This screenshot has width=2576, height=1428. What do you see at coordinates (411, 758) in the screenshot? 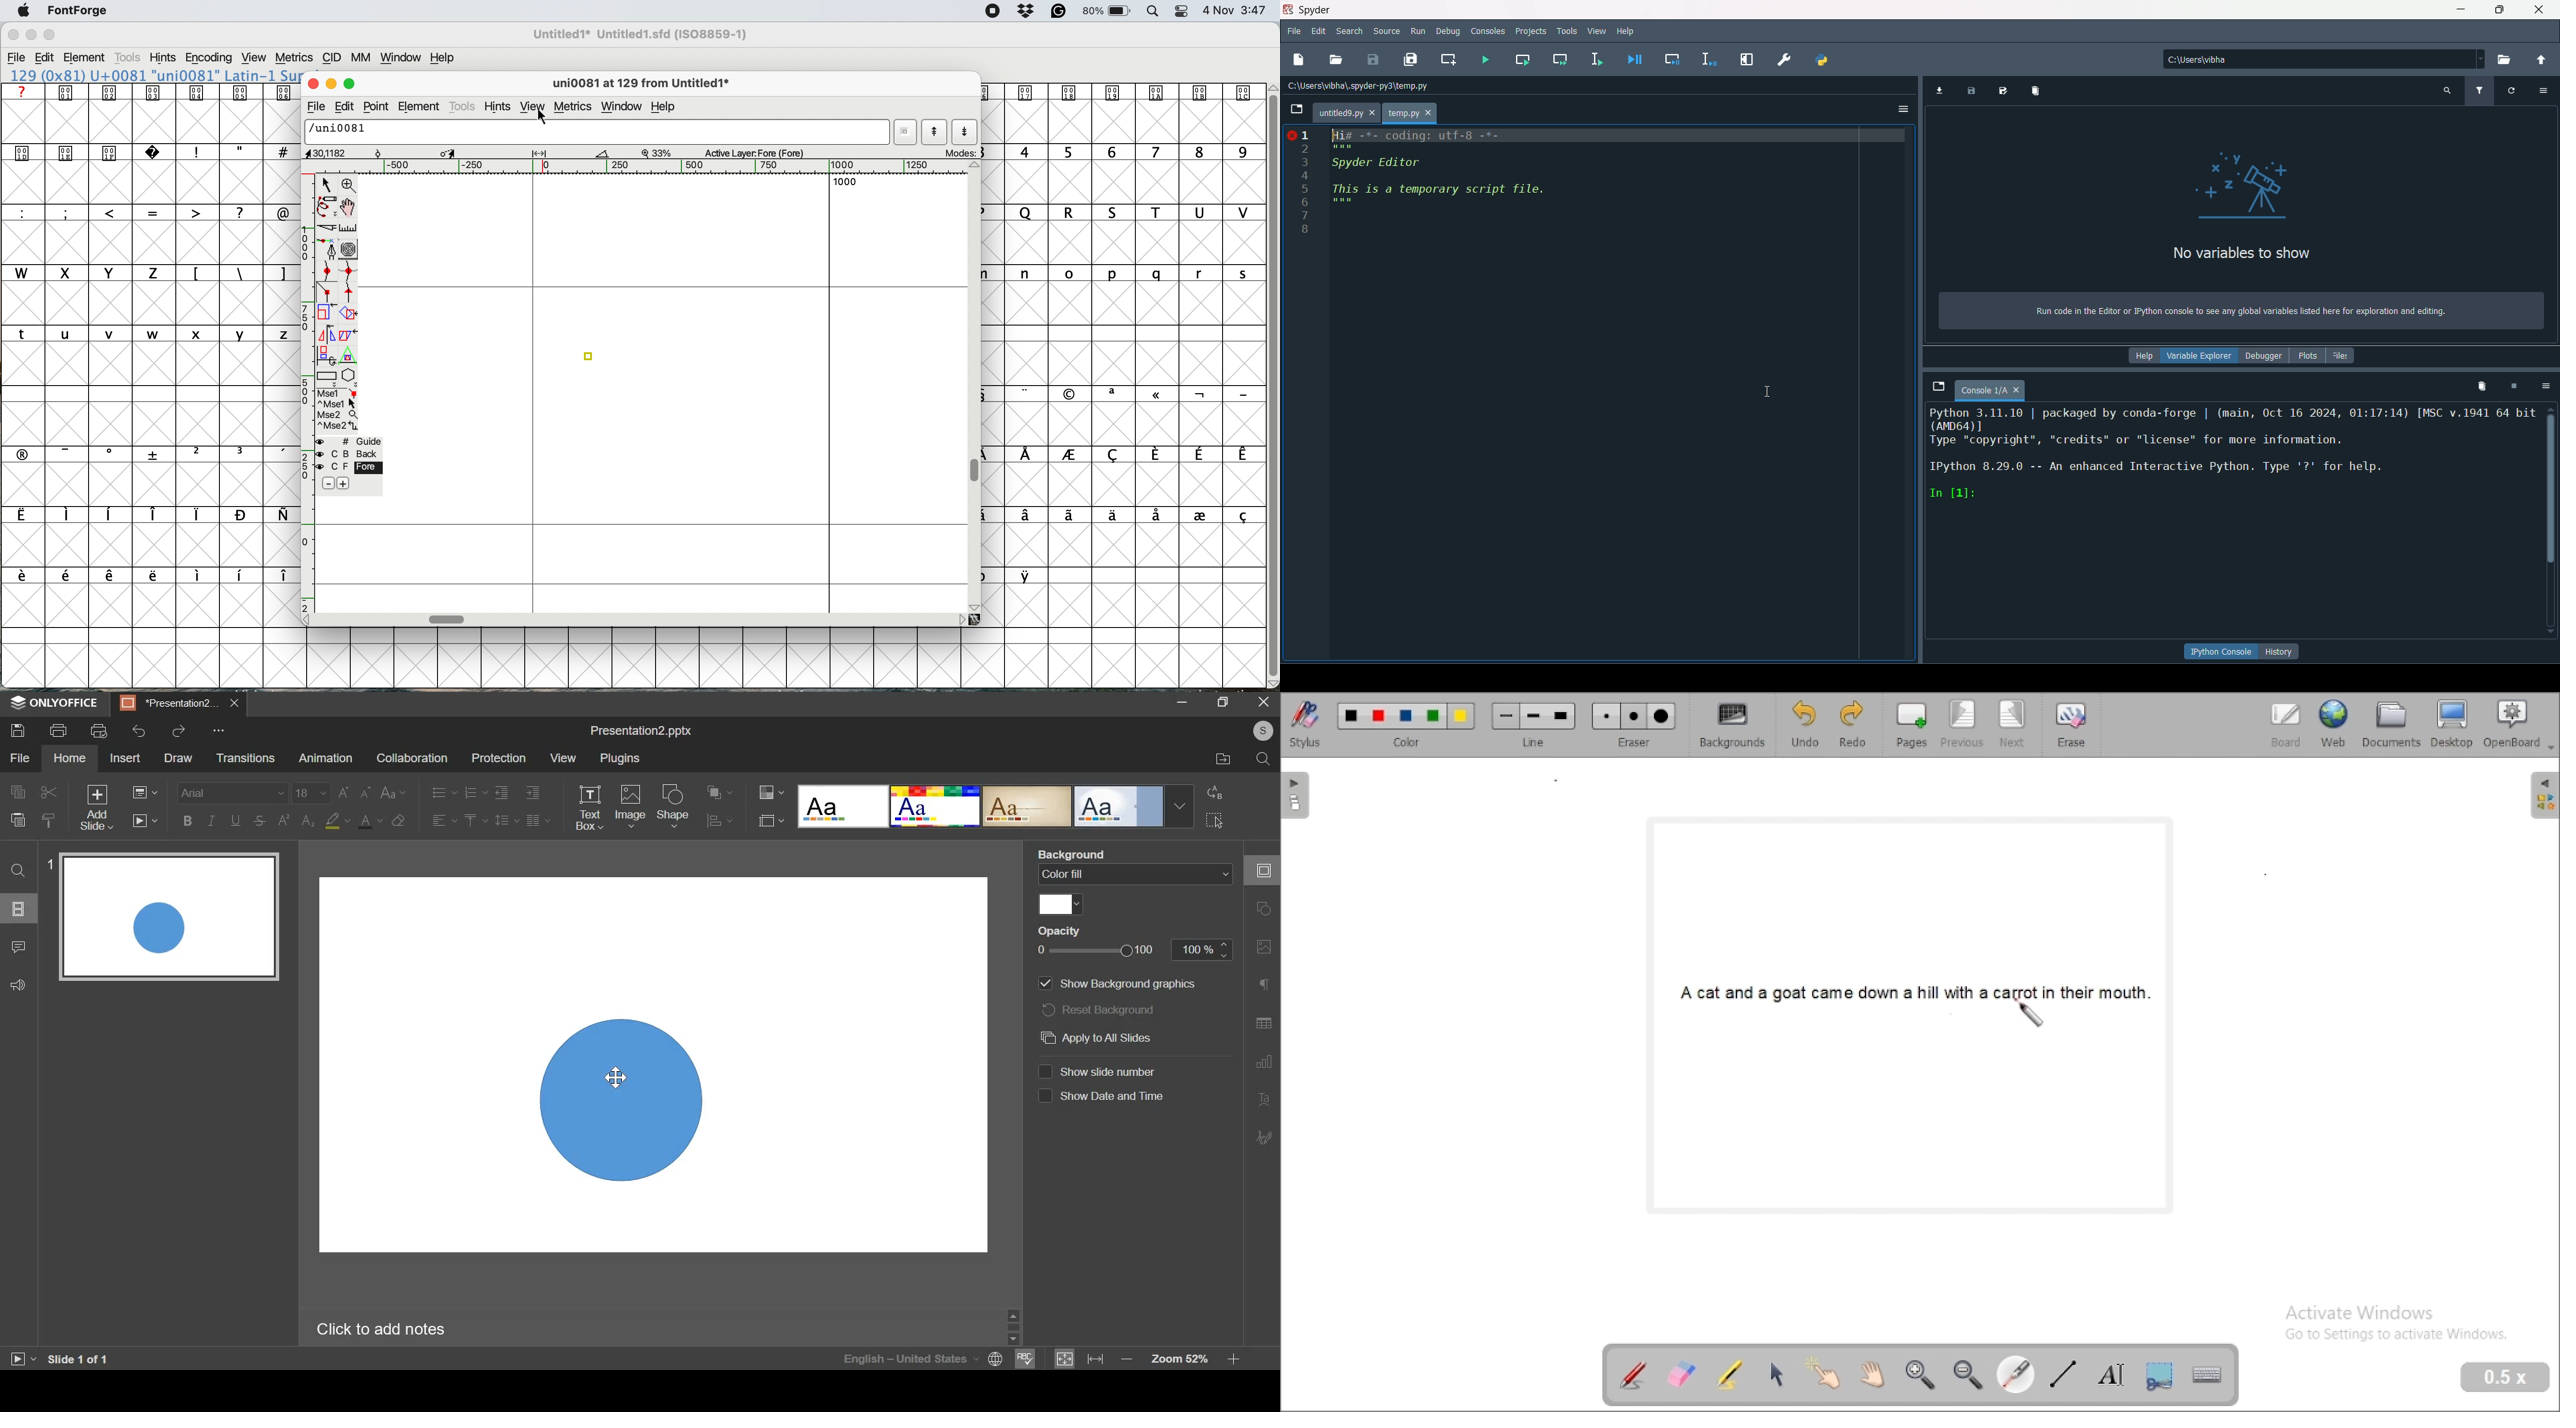
I see `collaboration` at bounding box center [411, 758].